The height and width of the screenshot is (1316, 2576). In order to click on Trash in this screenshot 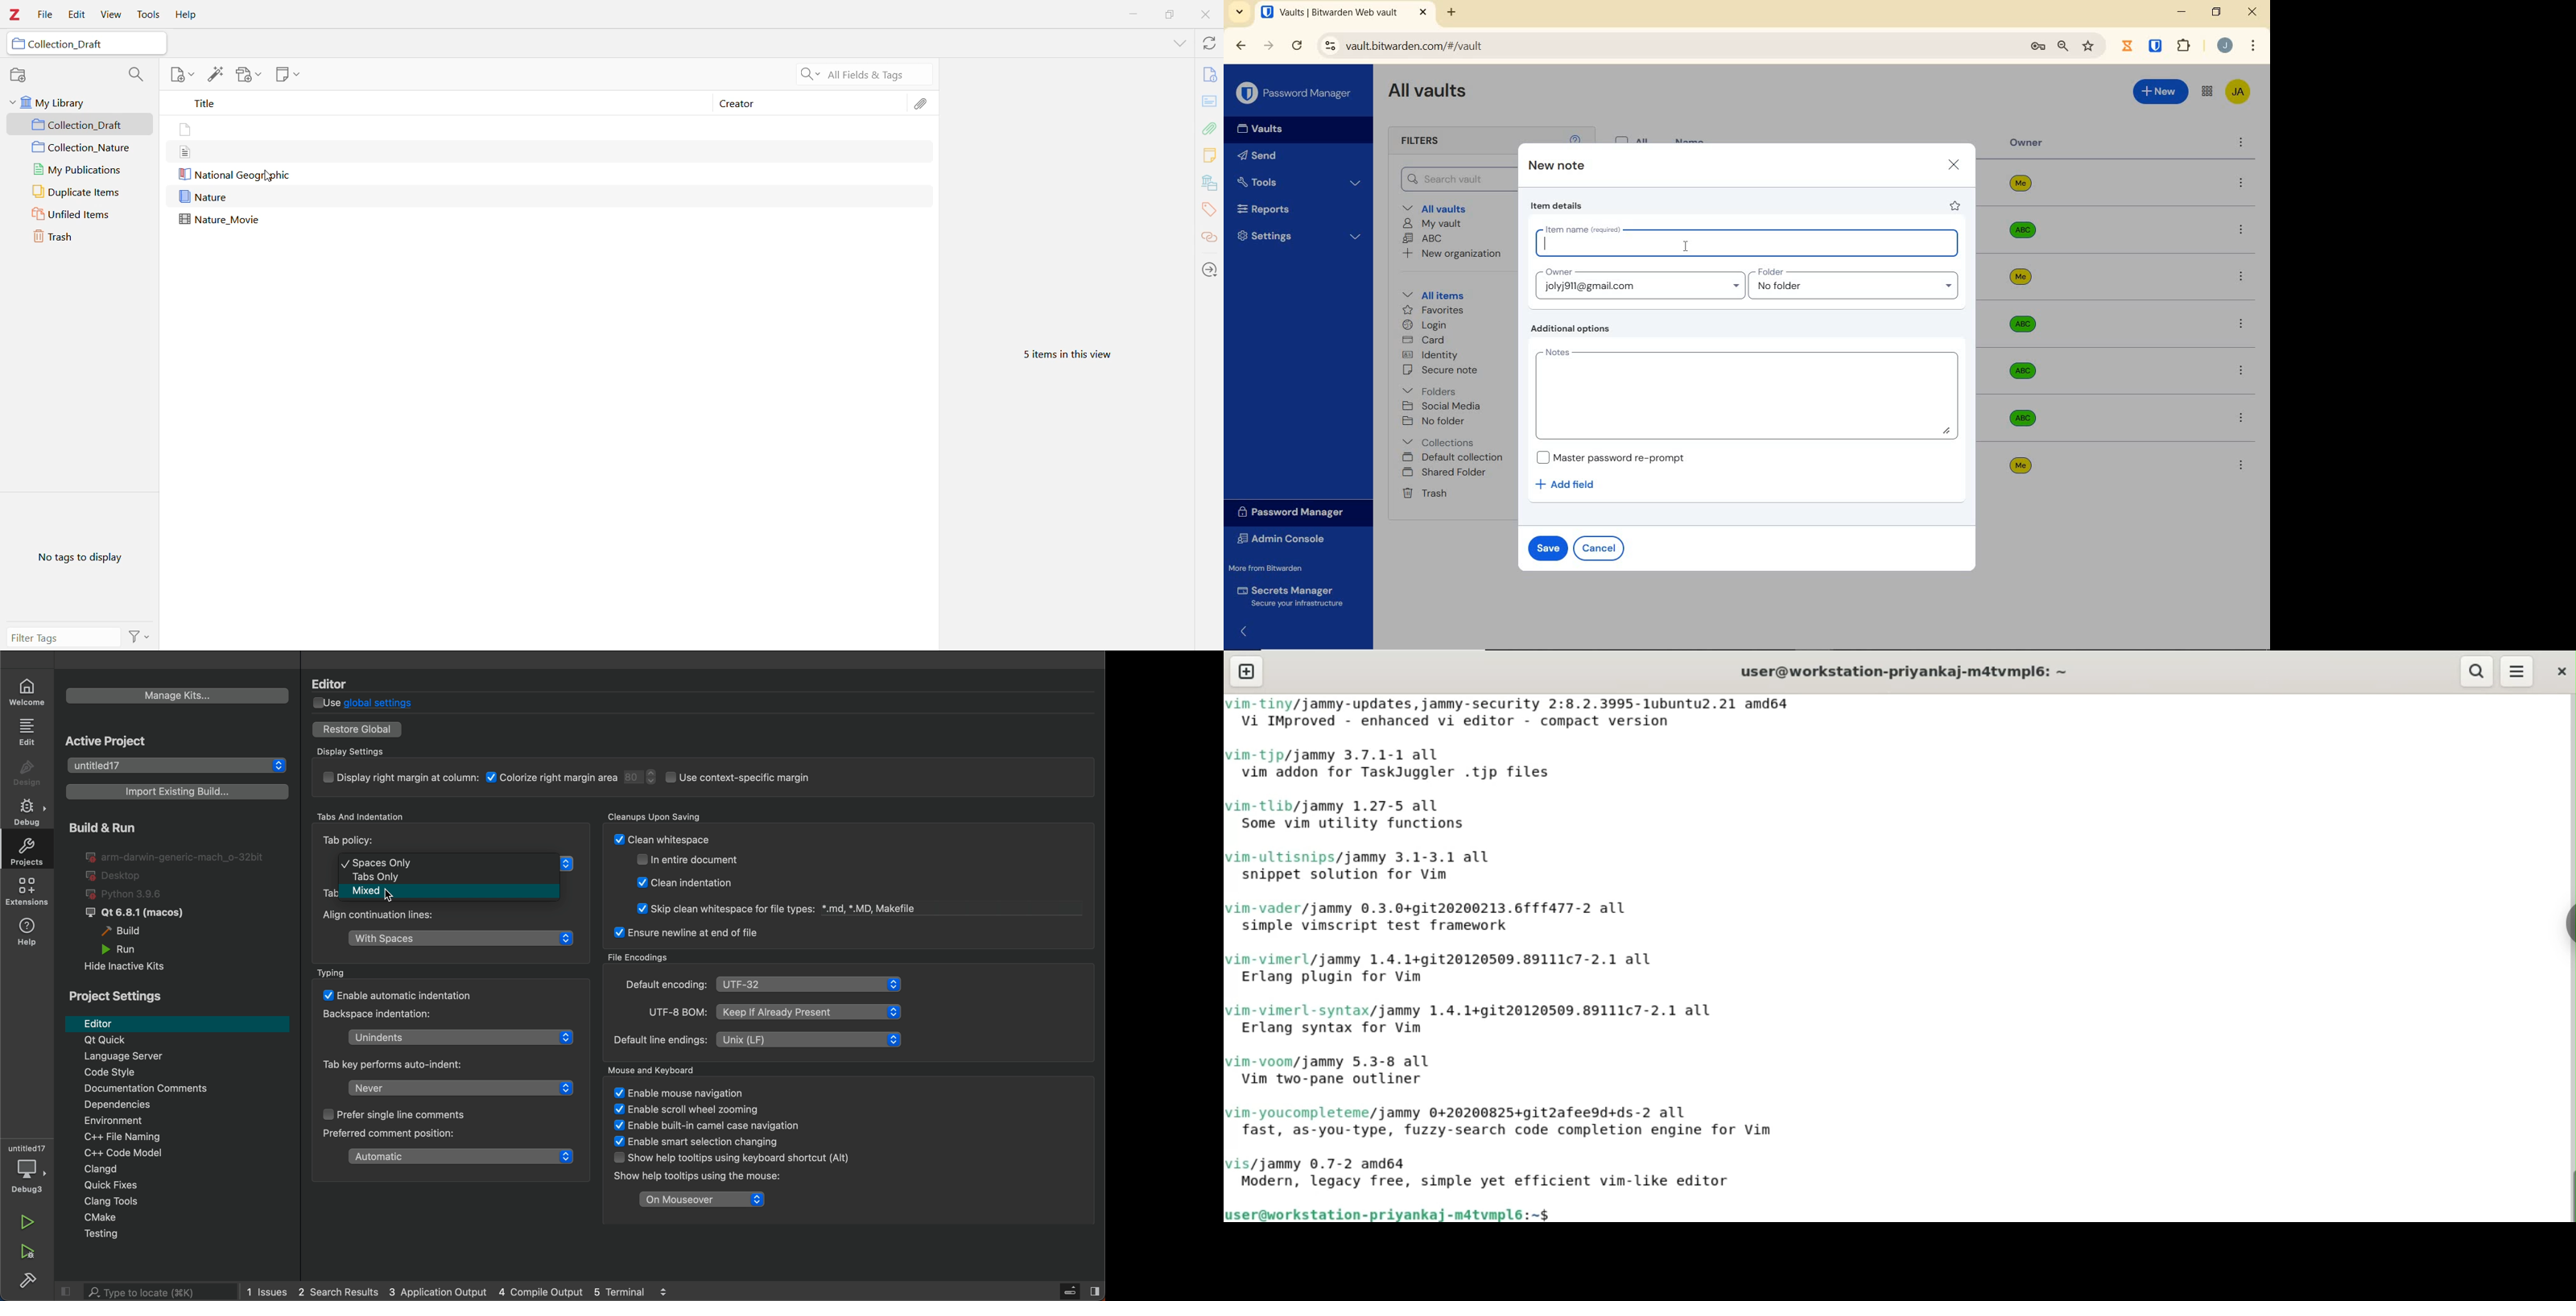, I will do `click(1427, 494)`.